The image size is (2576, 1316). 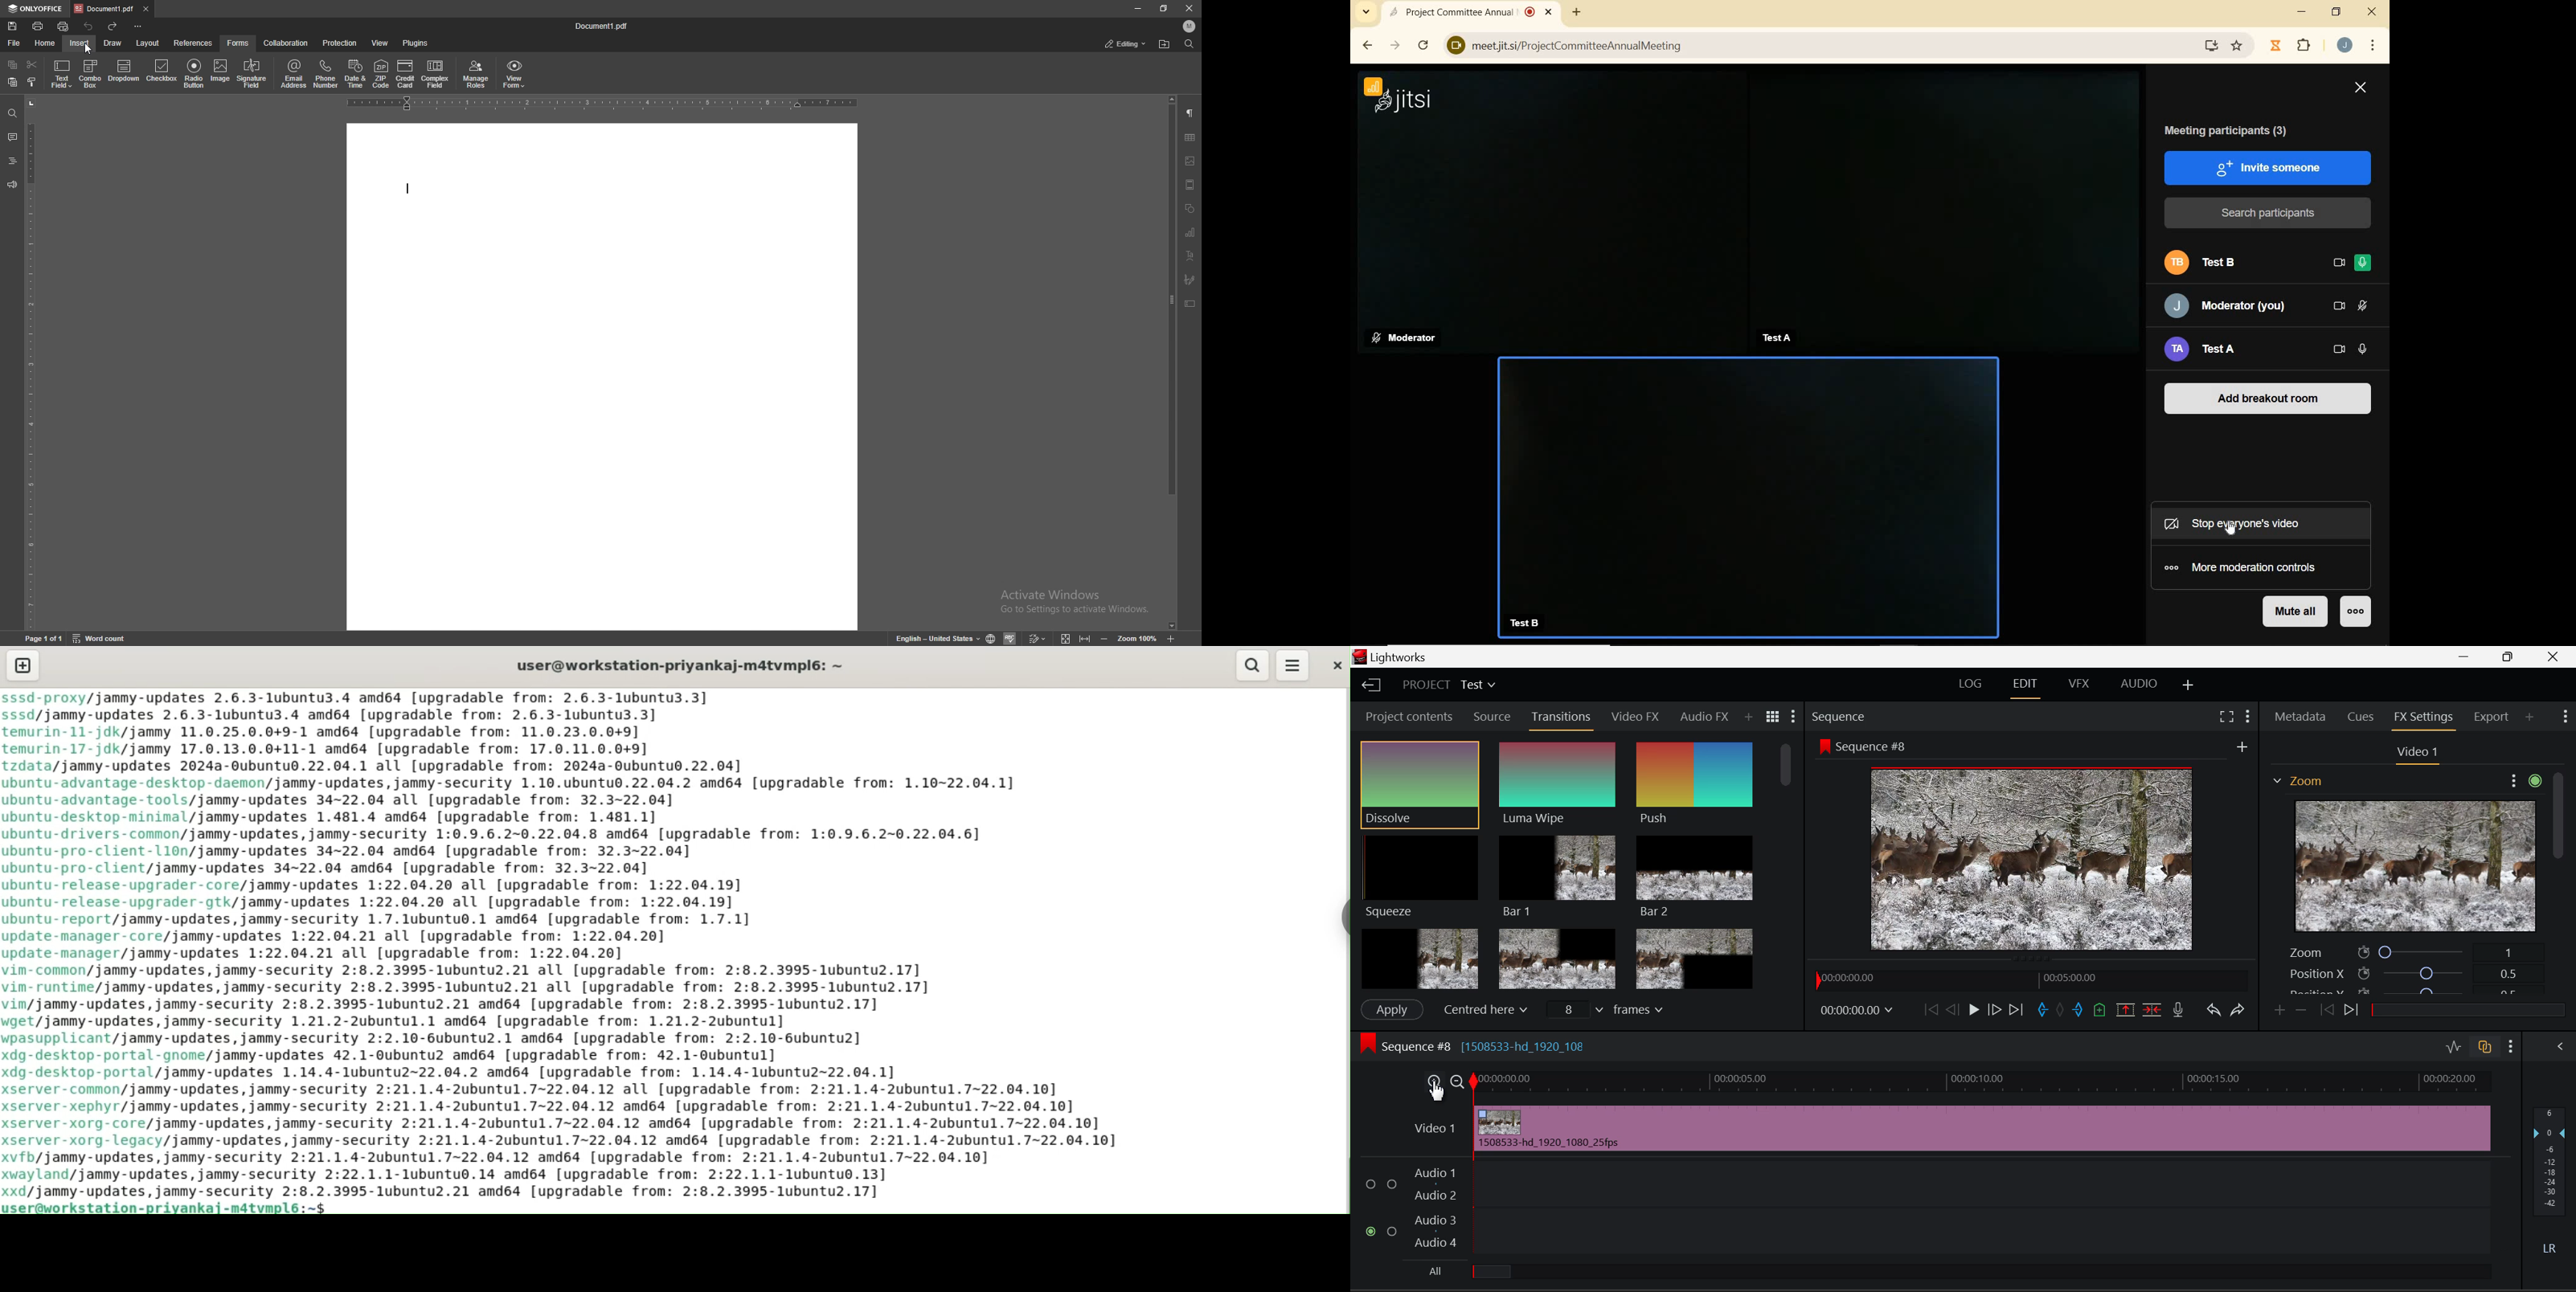 I want to click on configure tool bar, so click(x=140, y=26).